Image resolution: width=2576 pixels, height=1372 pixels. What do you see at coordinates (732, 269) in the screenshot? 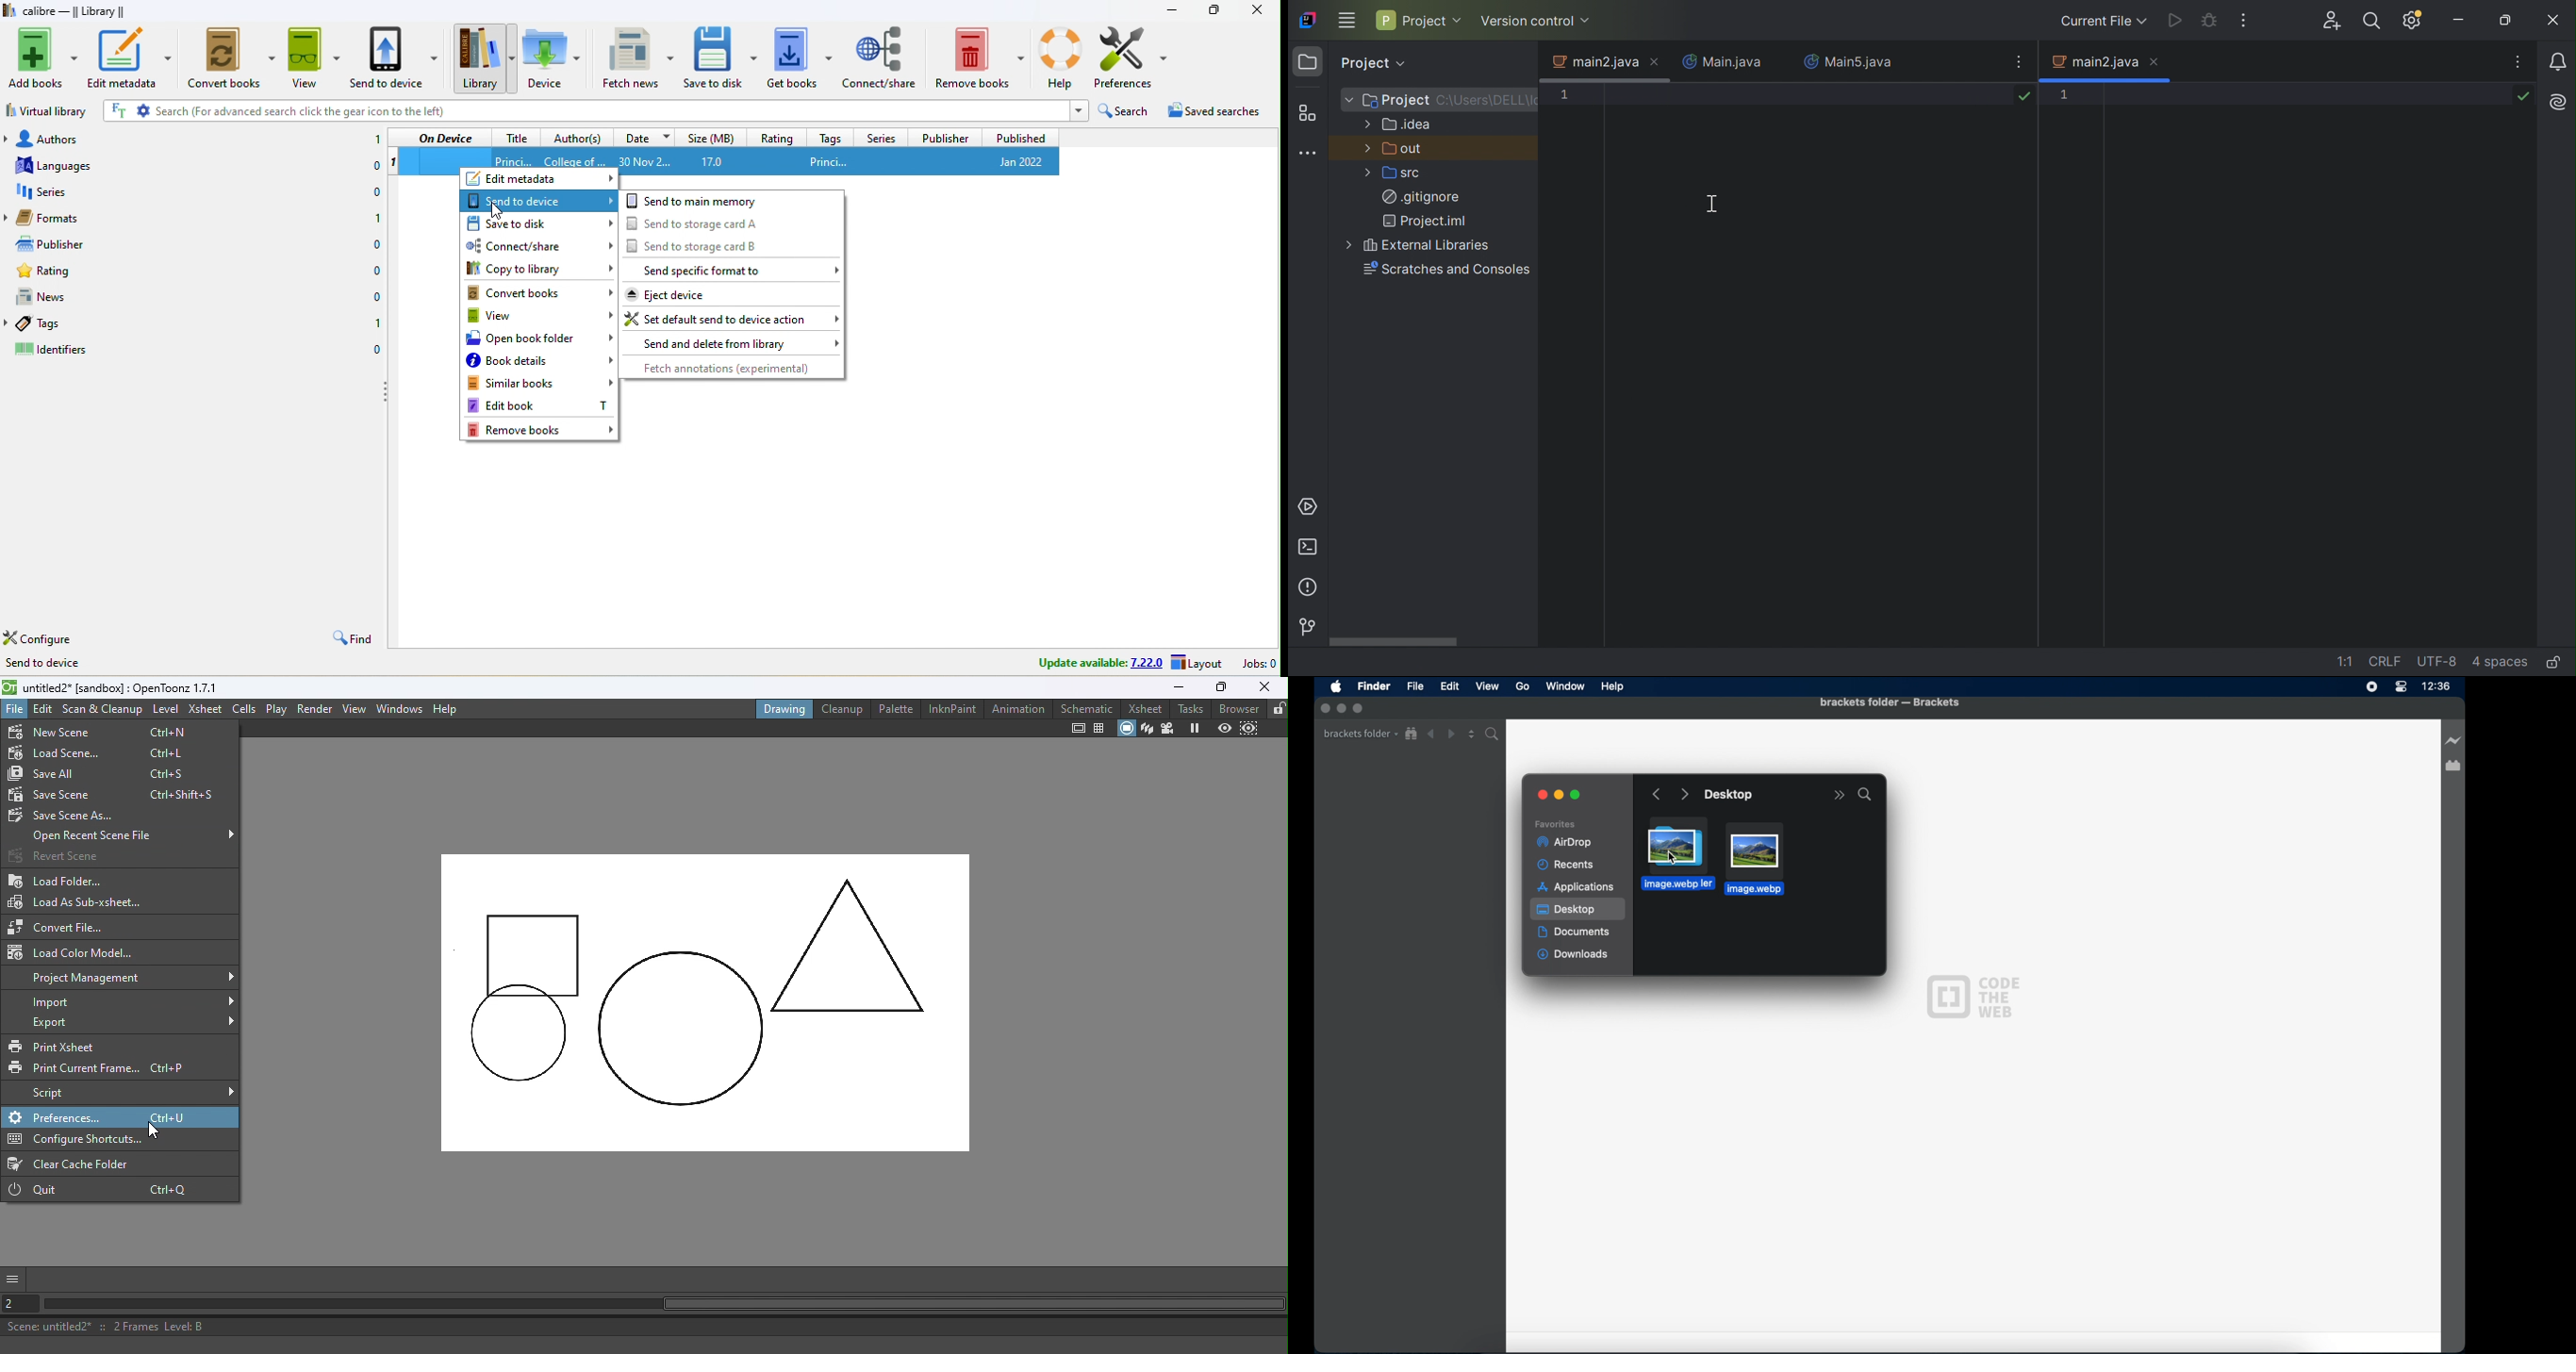
I see `send specific format to` at bounding box center [732, 269].